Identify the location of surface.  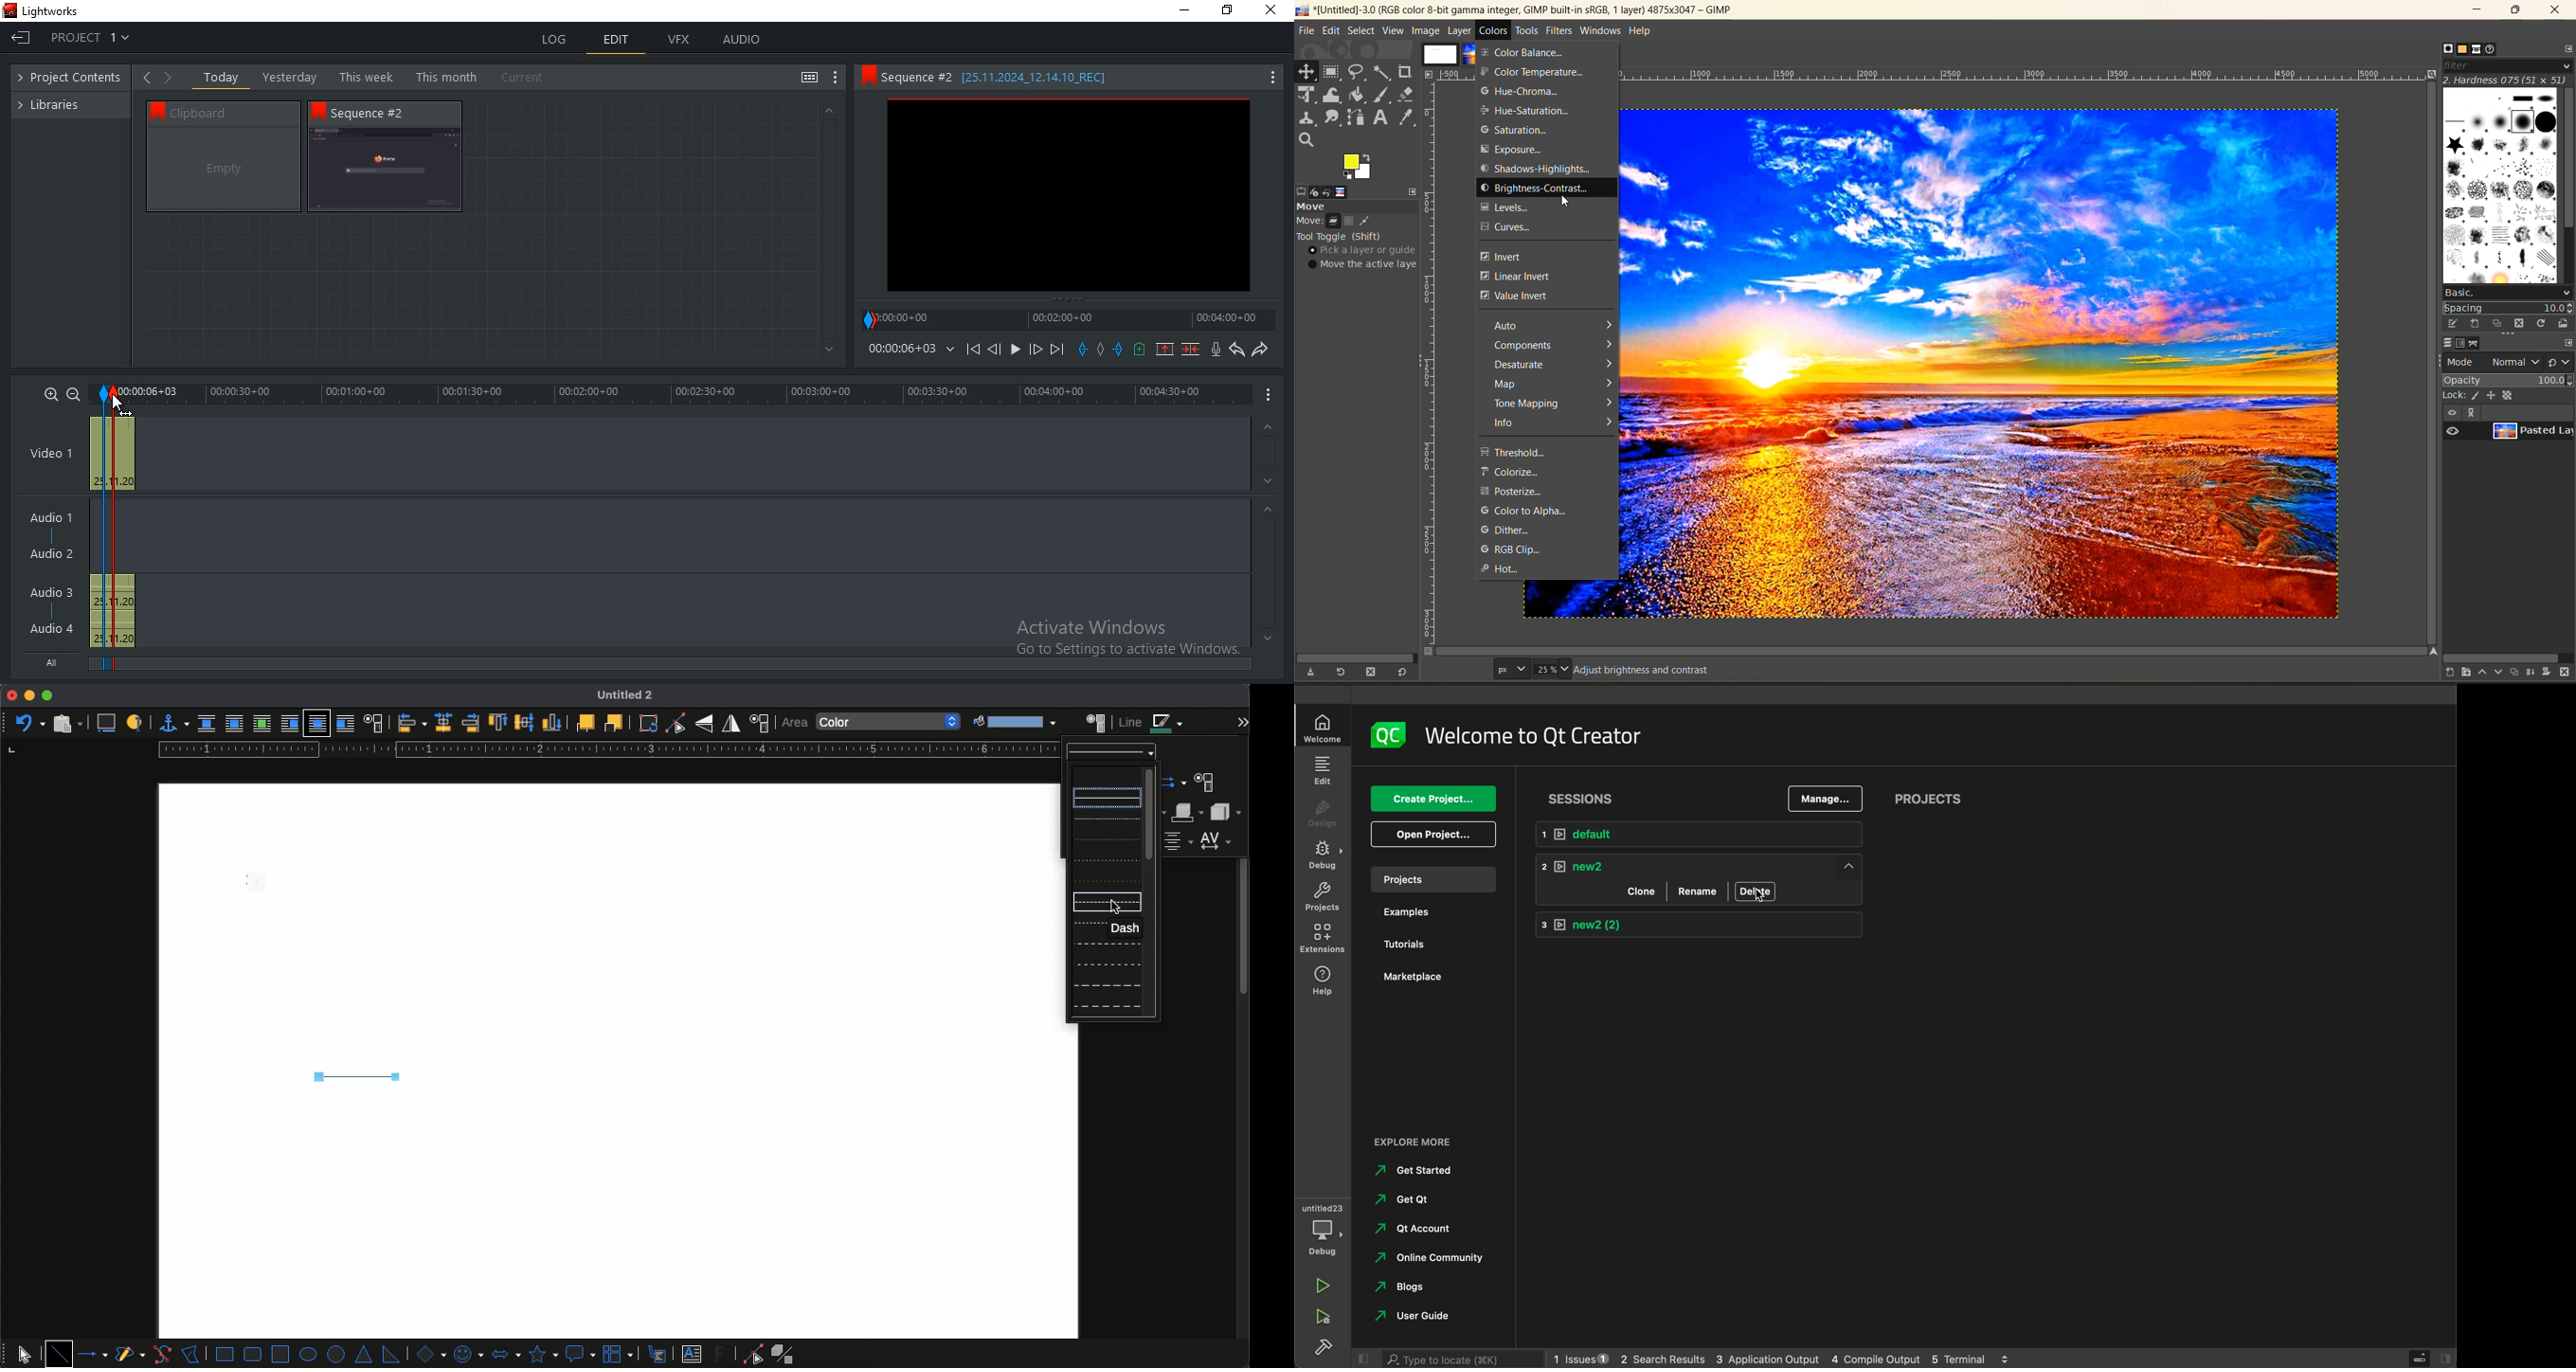
(1225, 812).